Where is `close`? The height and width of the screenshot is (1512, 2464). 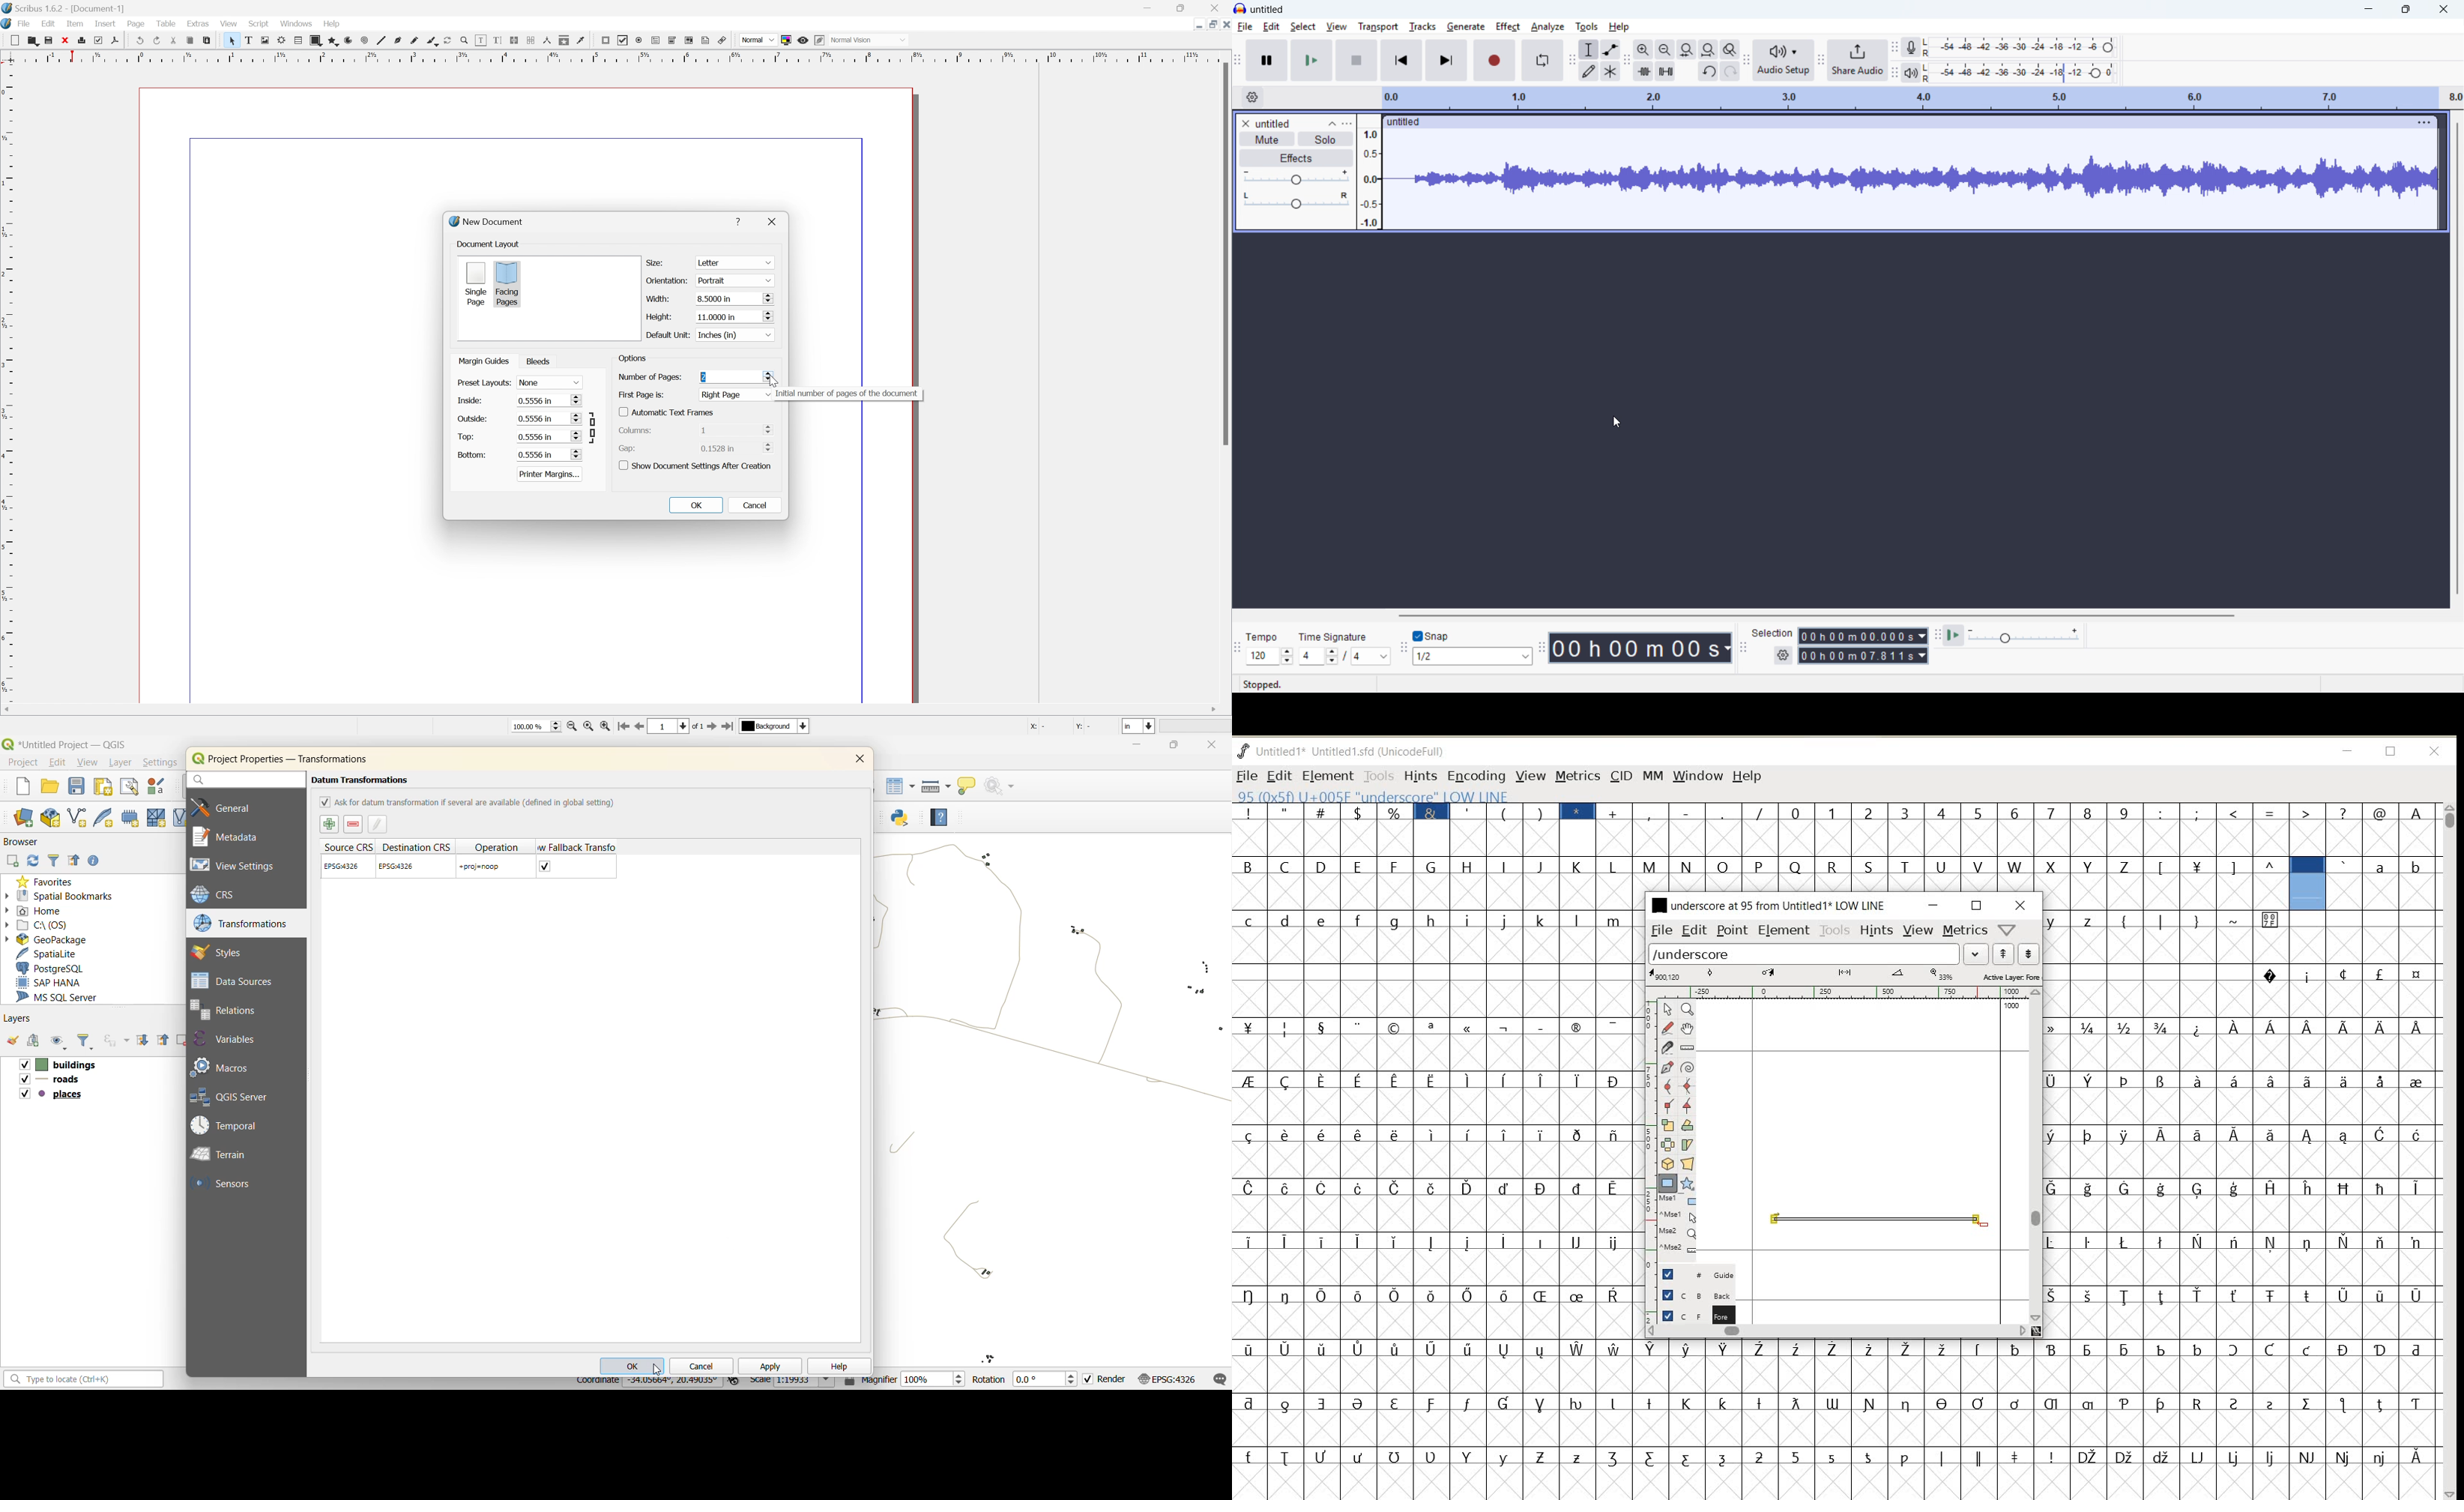
close is located at coordinates (775, 221).